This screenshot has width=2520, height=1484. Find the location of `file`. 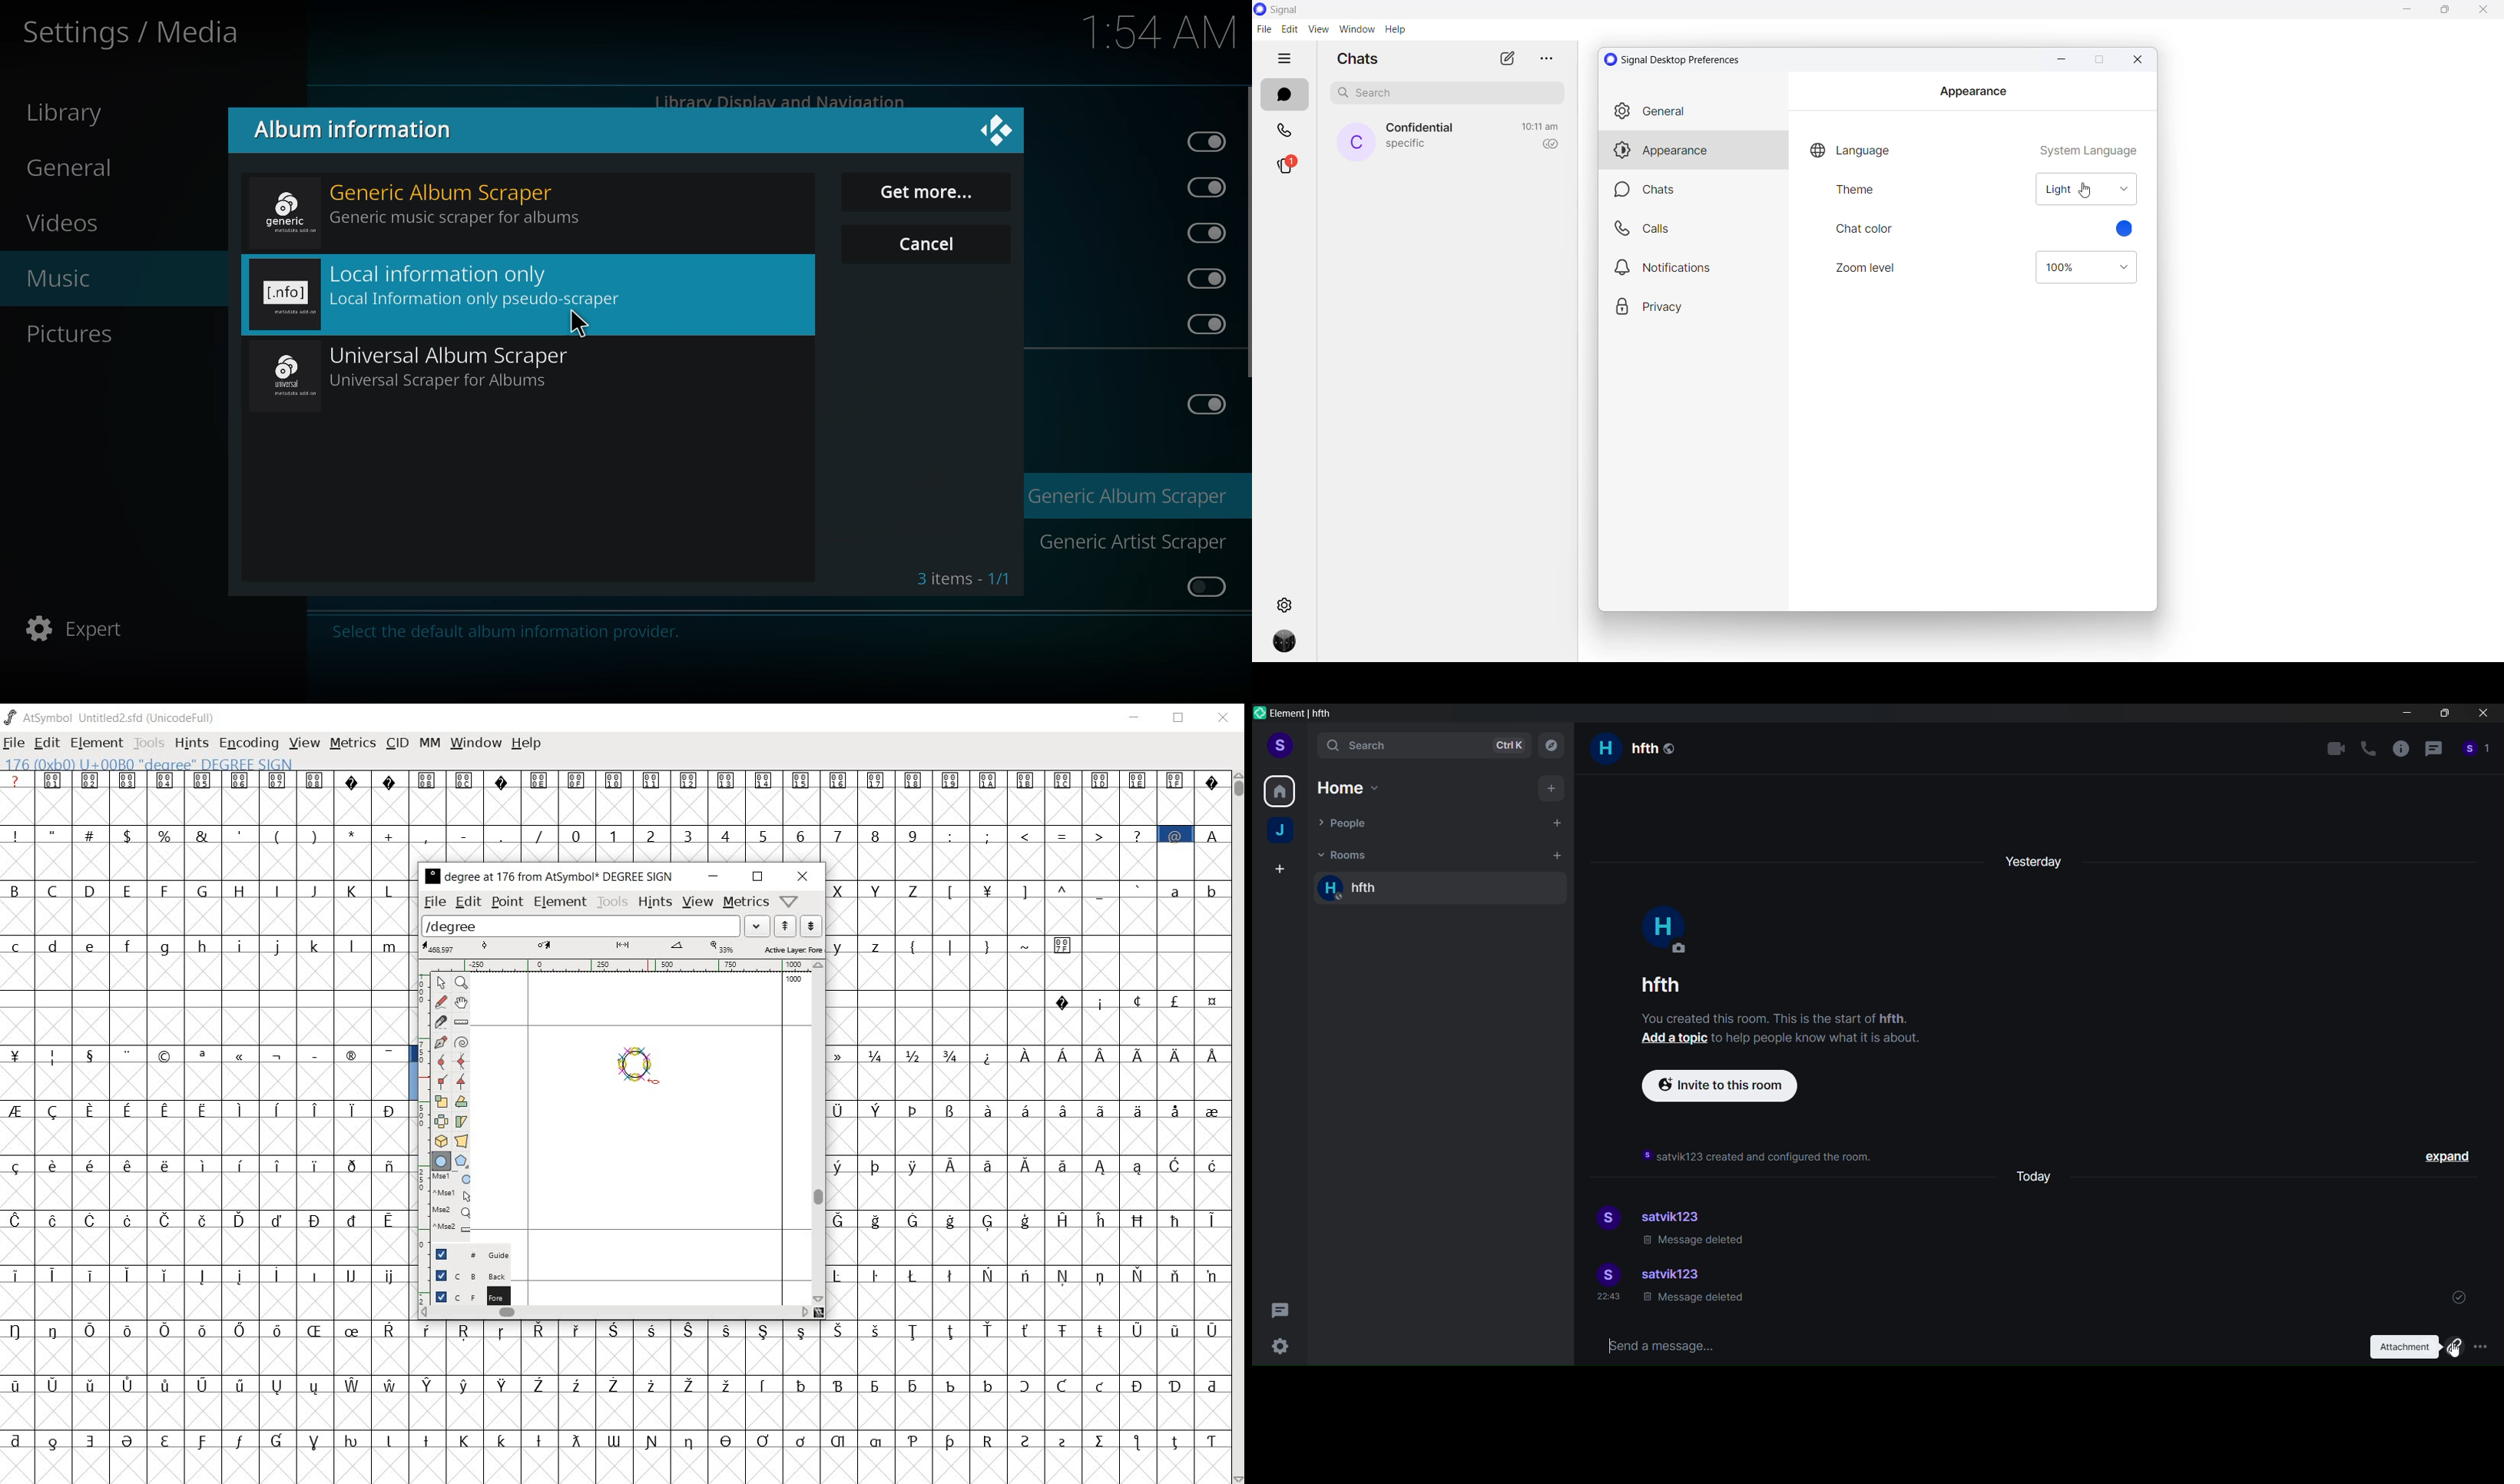

file is located at coordinates (14, 744).